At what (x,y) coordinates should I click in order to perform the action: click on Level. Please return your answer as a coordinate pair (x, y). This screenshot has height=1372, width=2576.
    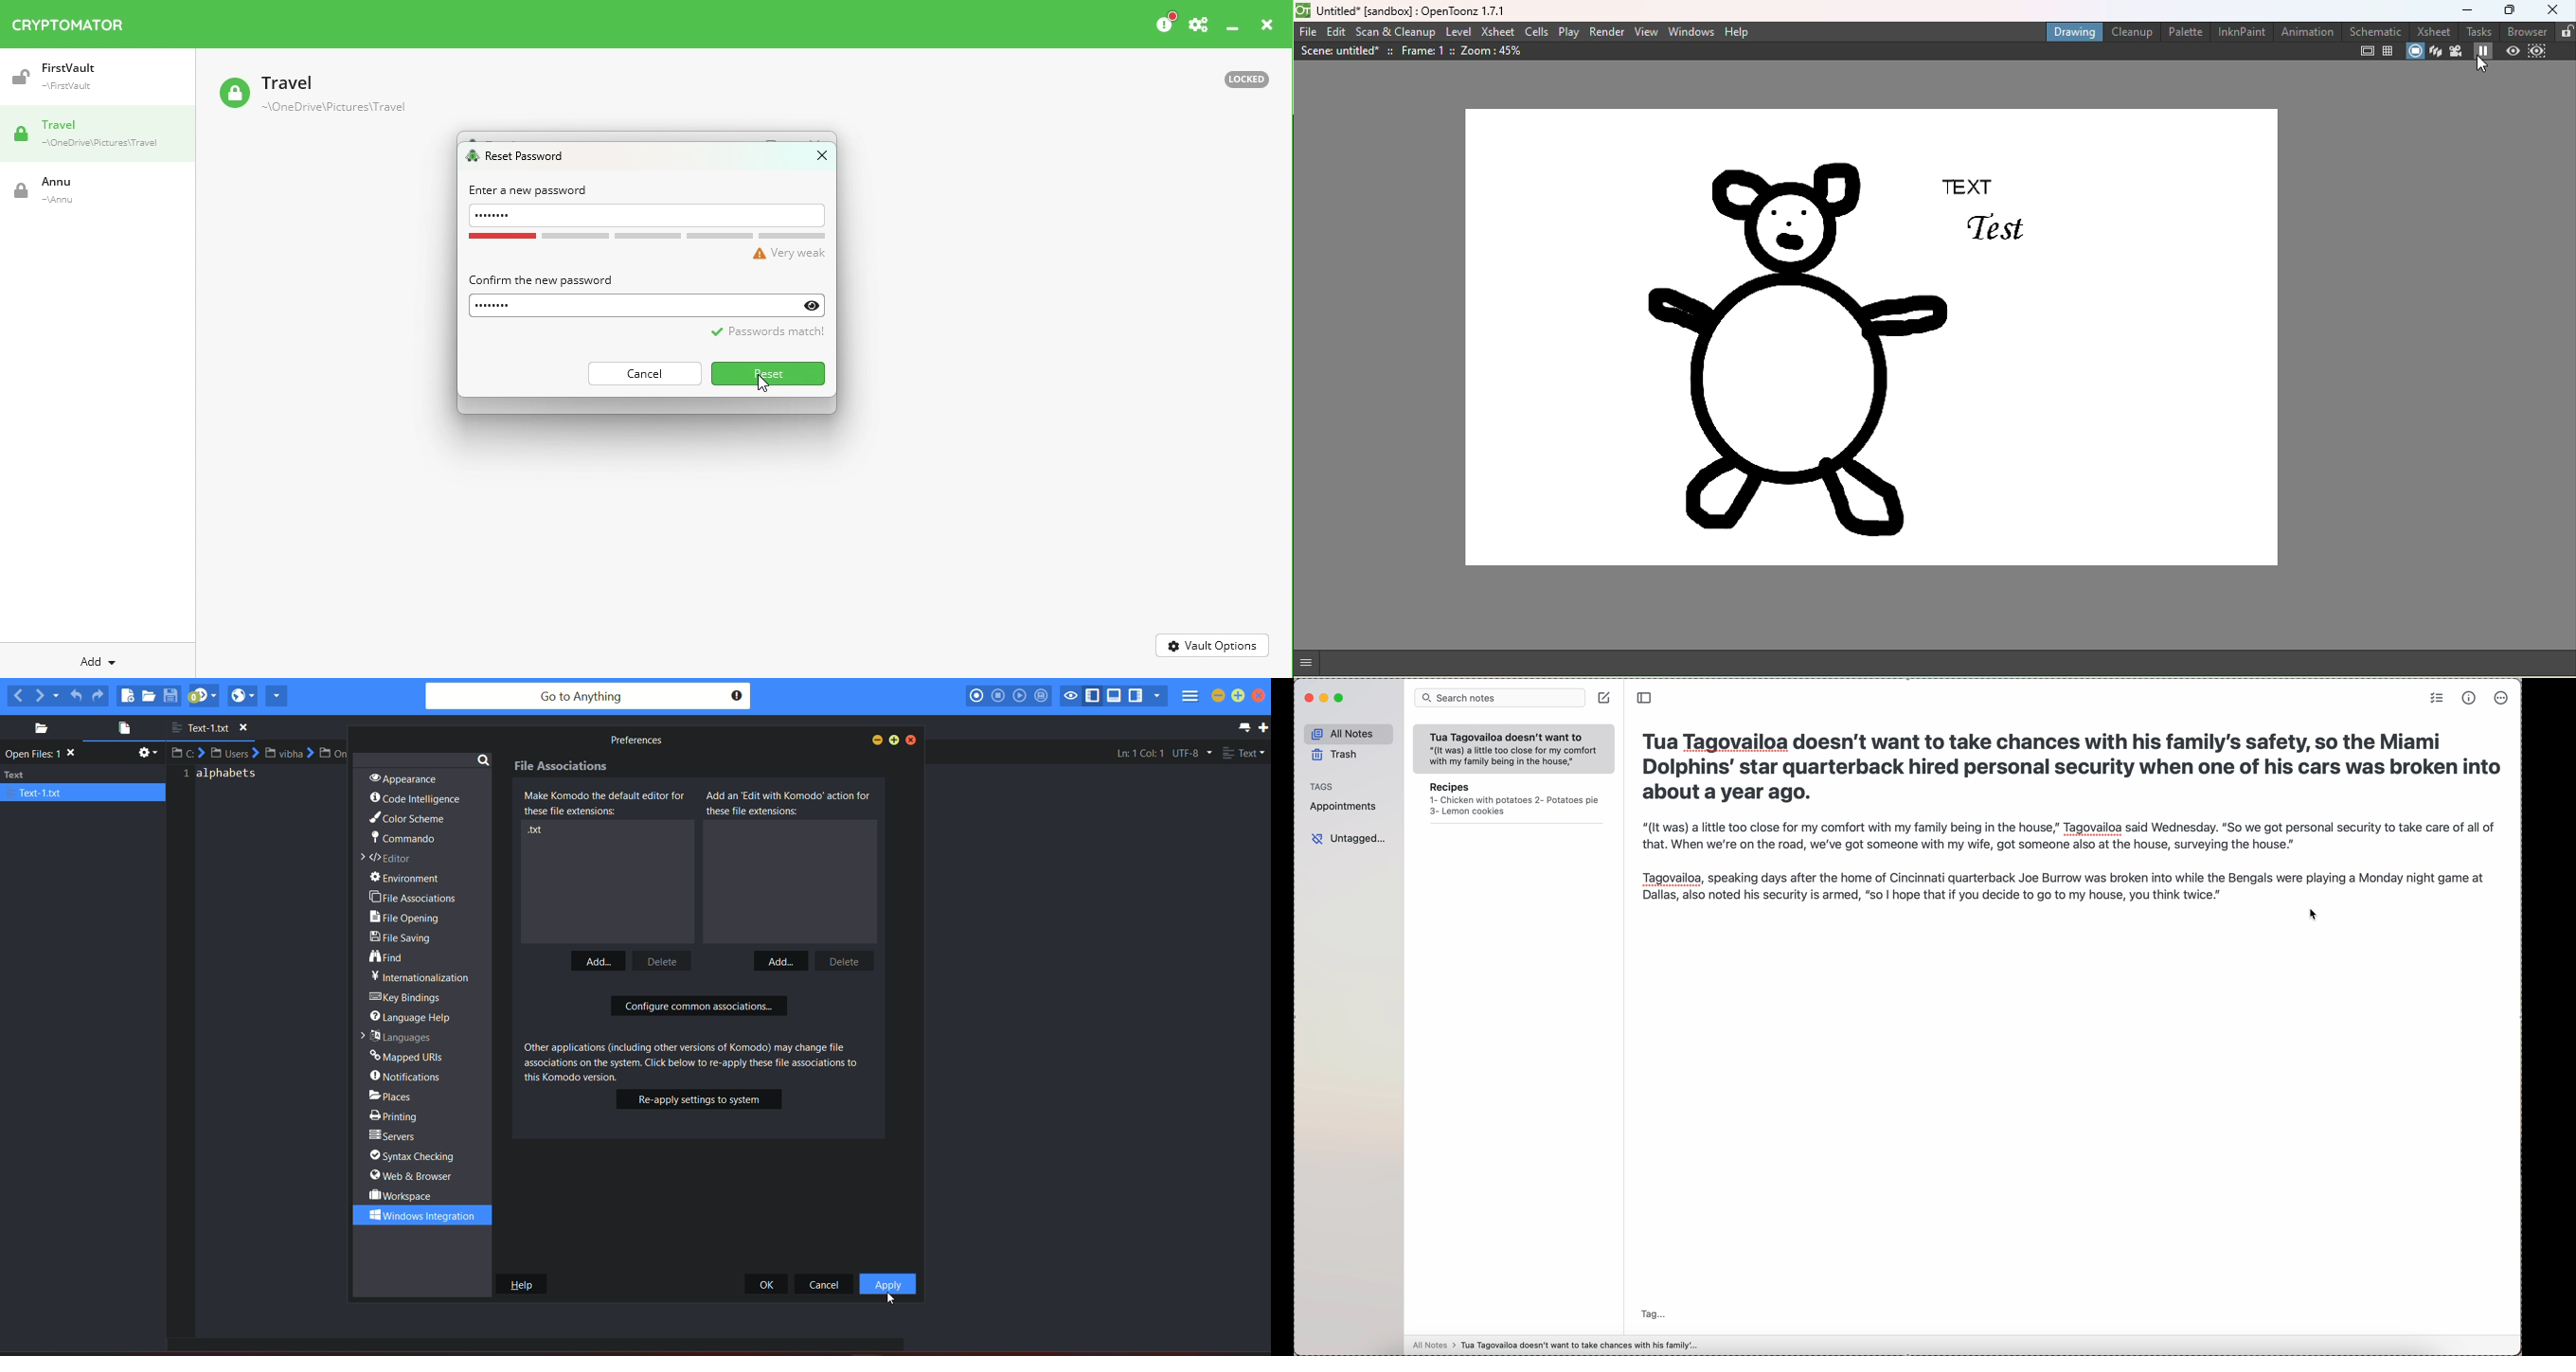
    Looking at the image, I should click on (1457, 32).